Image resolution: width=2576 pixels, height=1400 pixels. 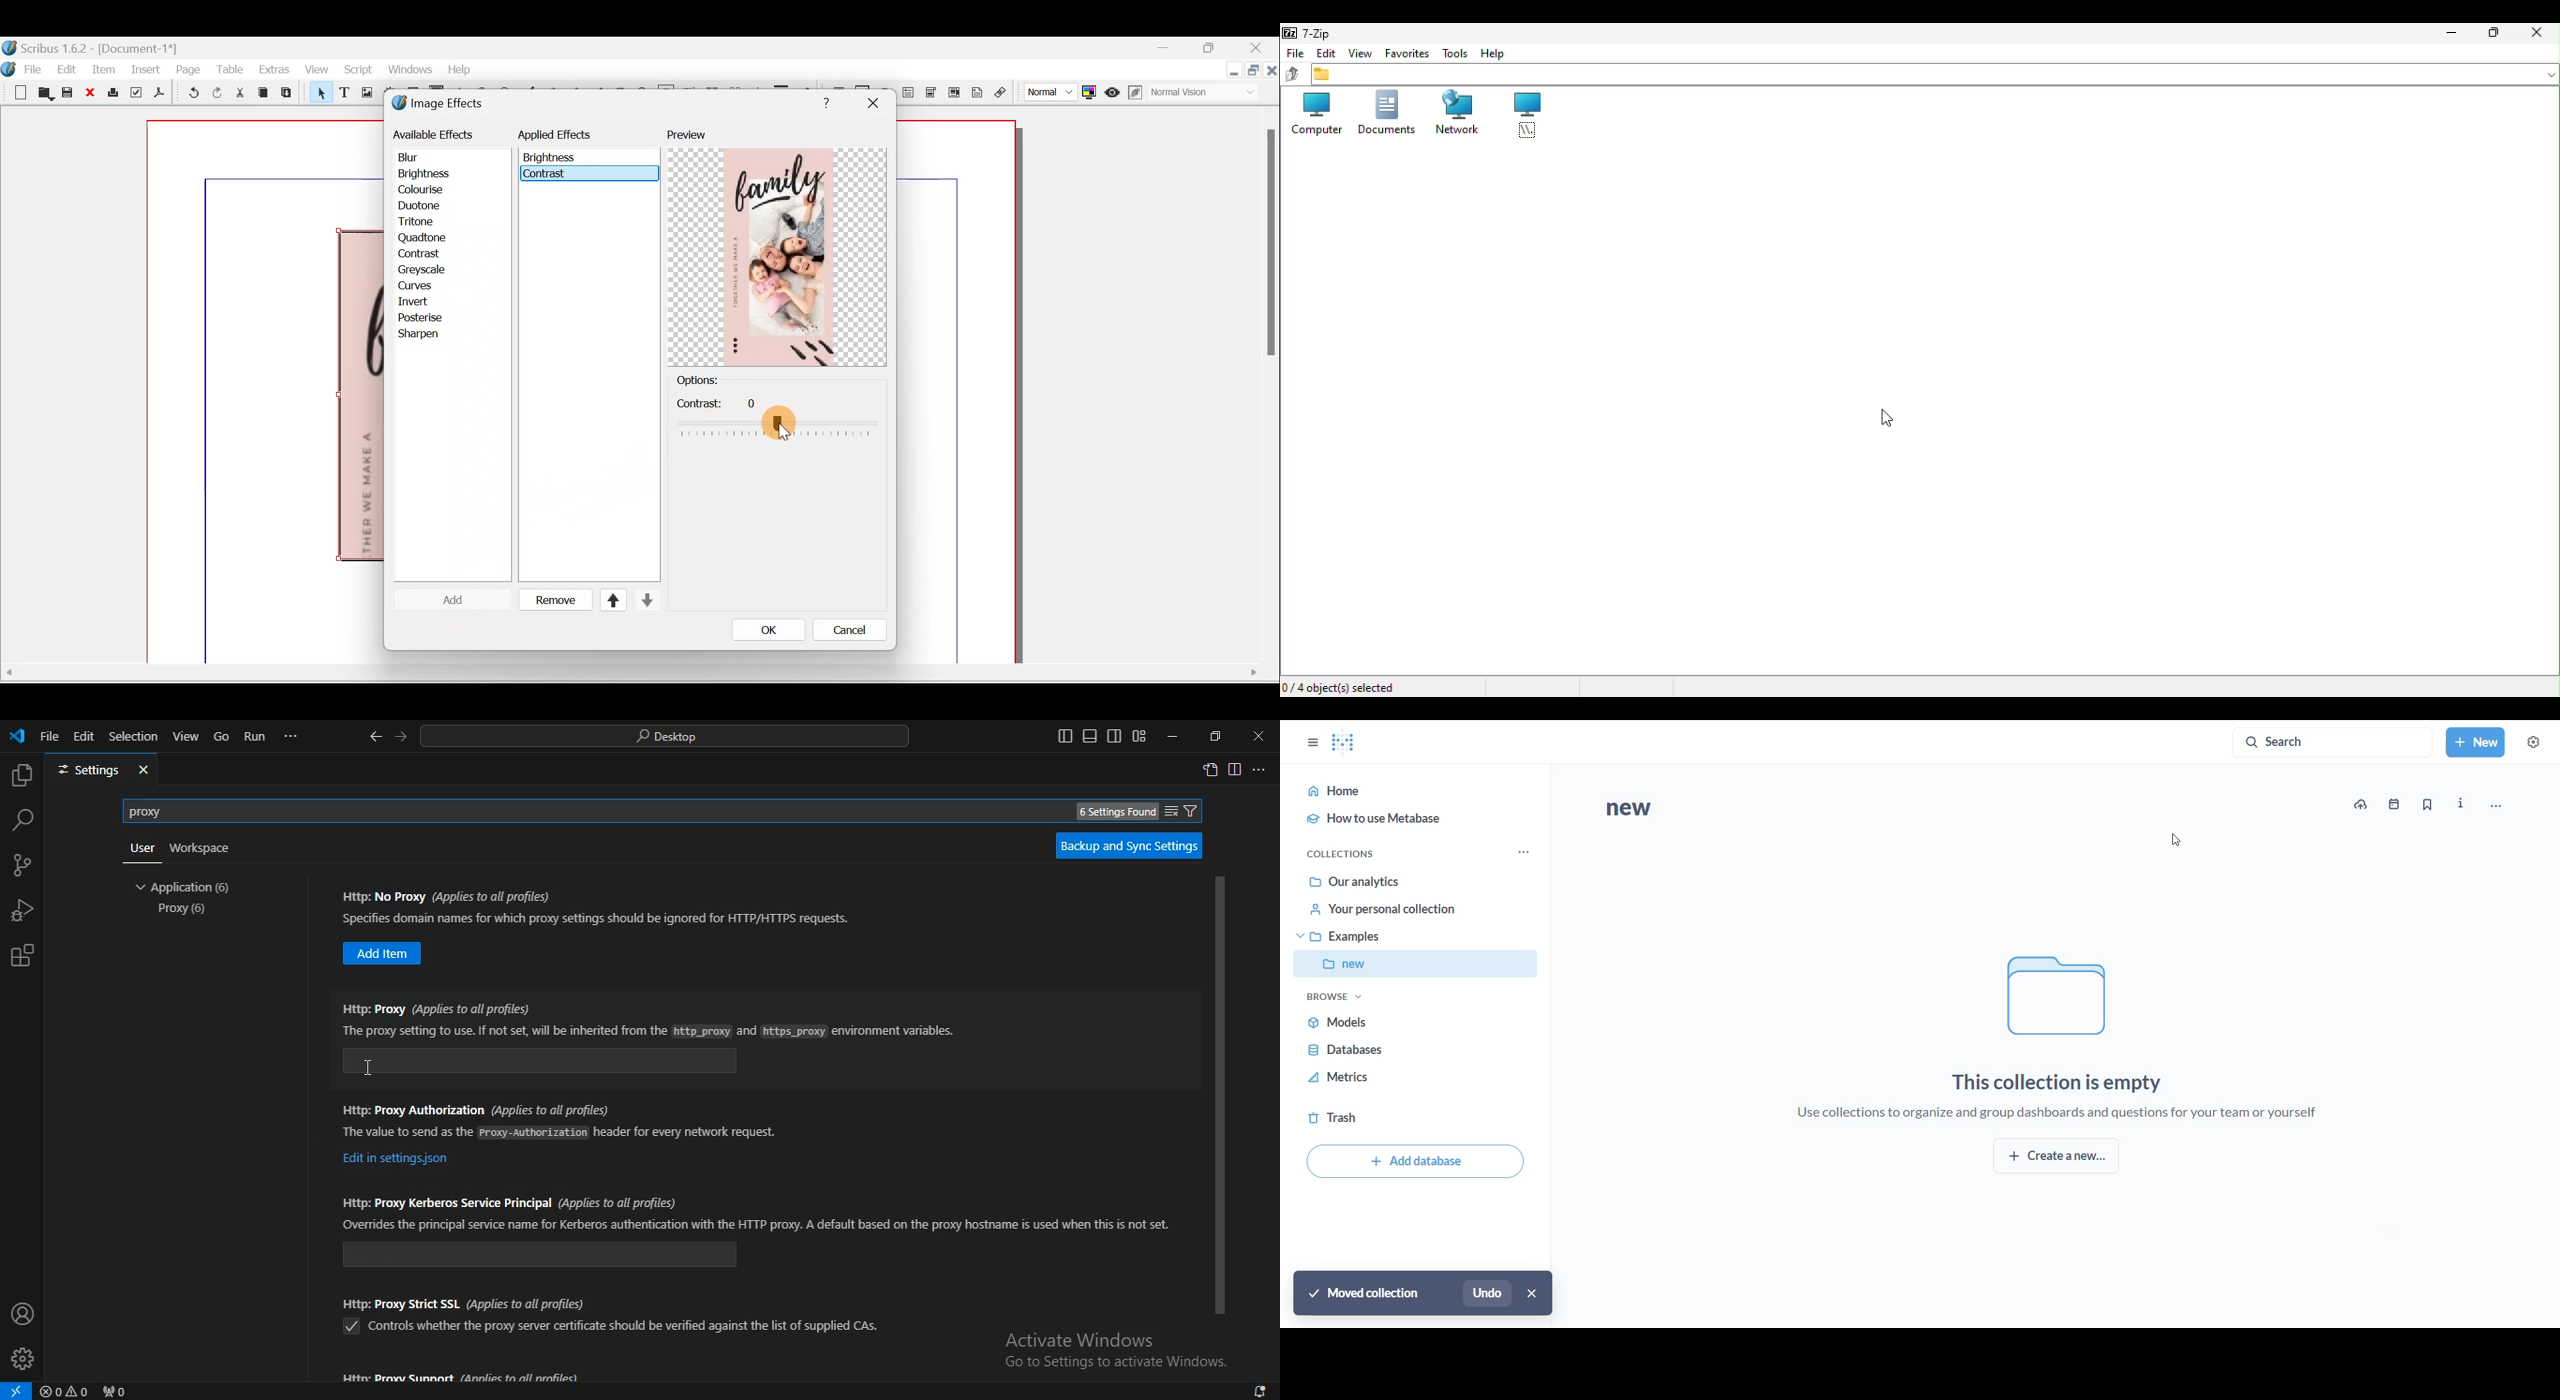 I want to click on Page, so click(x=189, y=69).